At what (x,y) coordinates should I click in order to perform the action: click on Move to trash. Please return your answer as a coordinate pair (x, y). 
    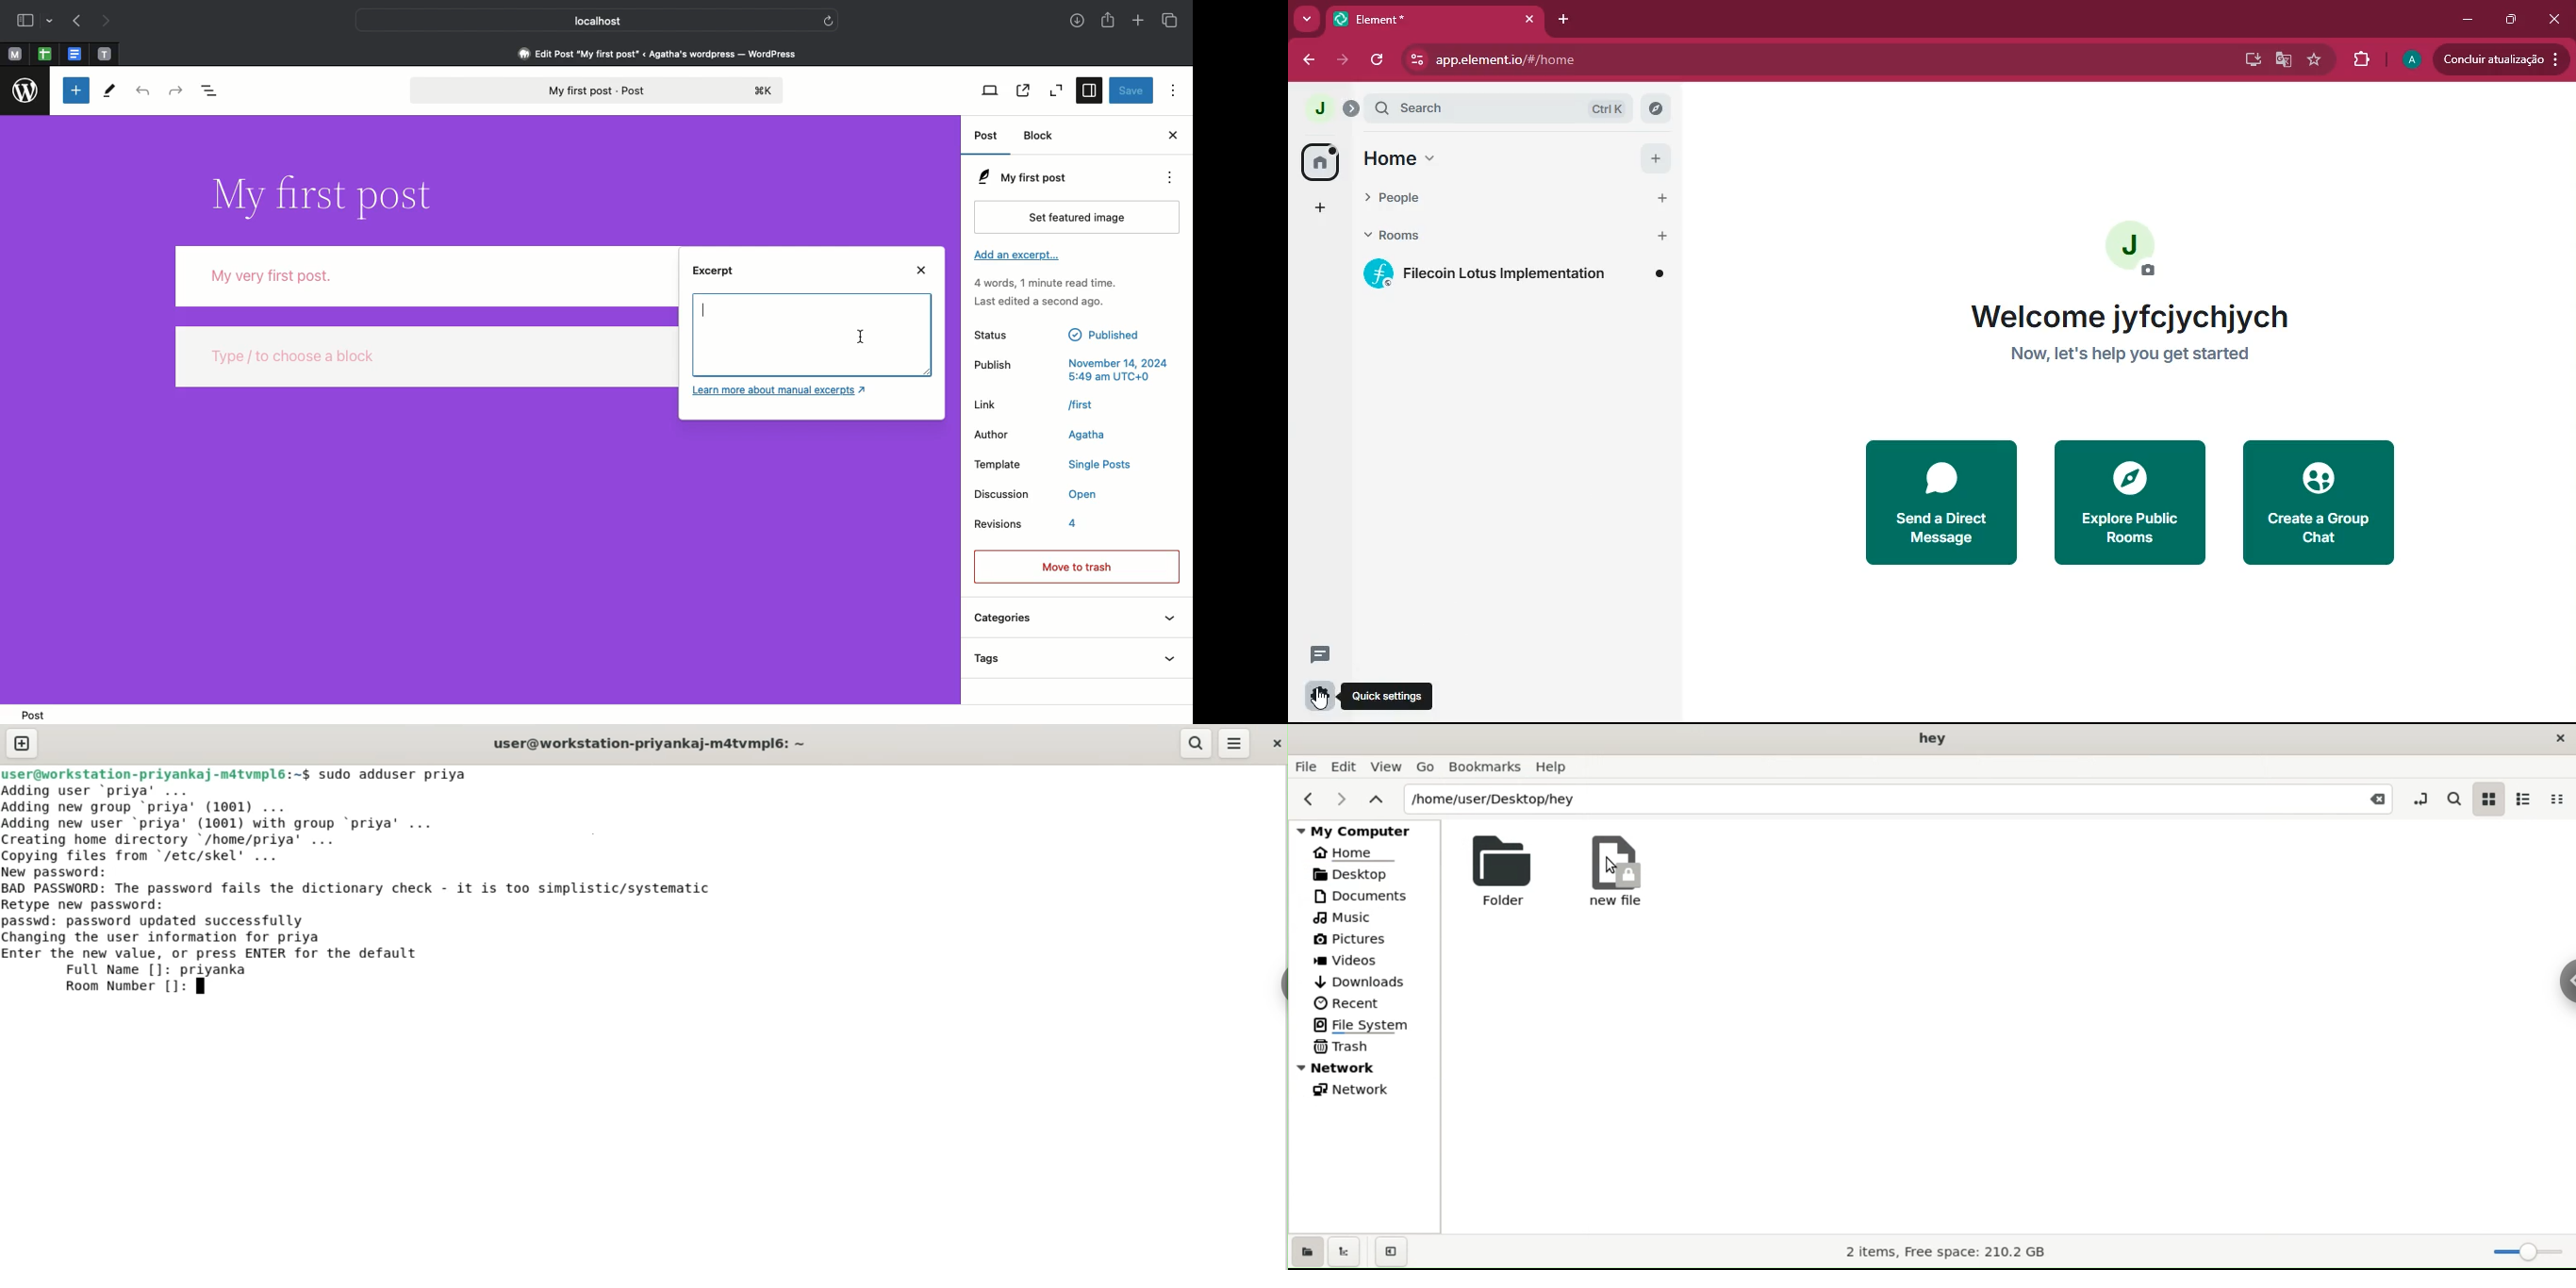
    Looking at the image, I should click on (1076, 565).